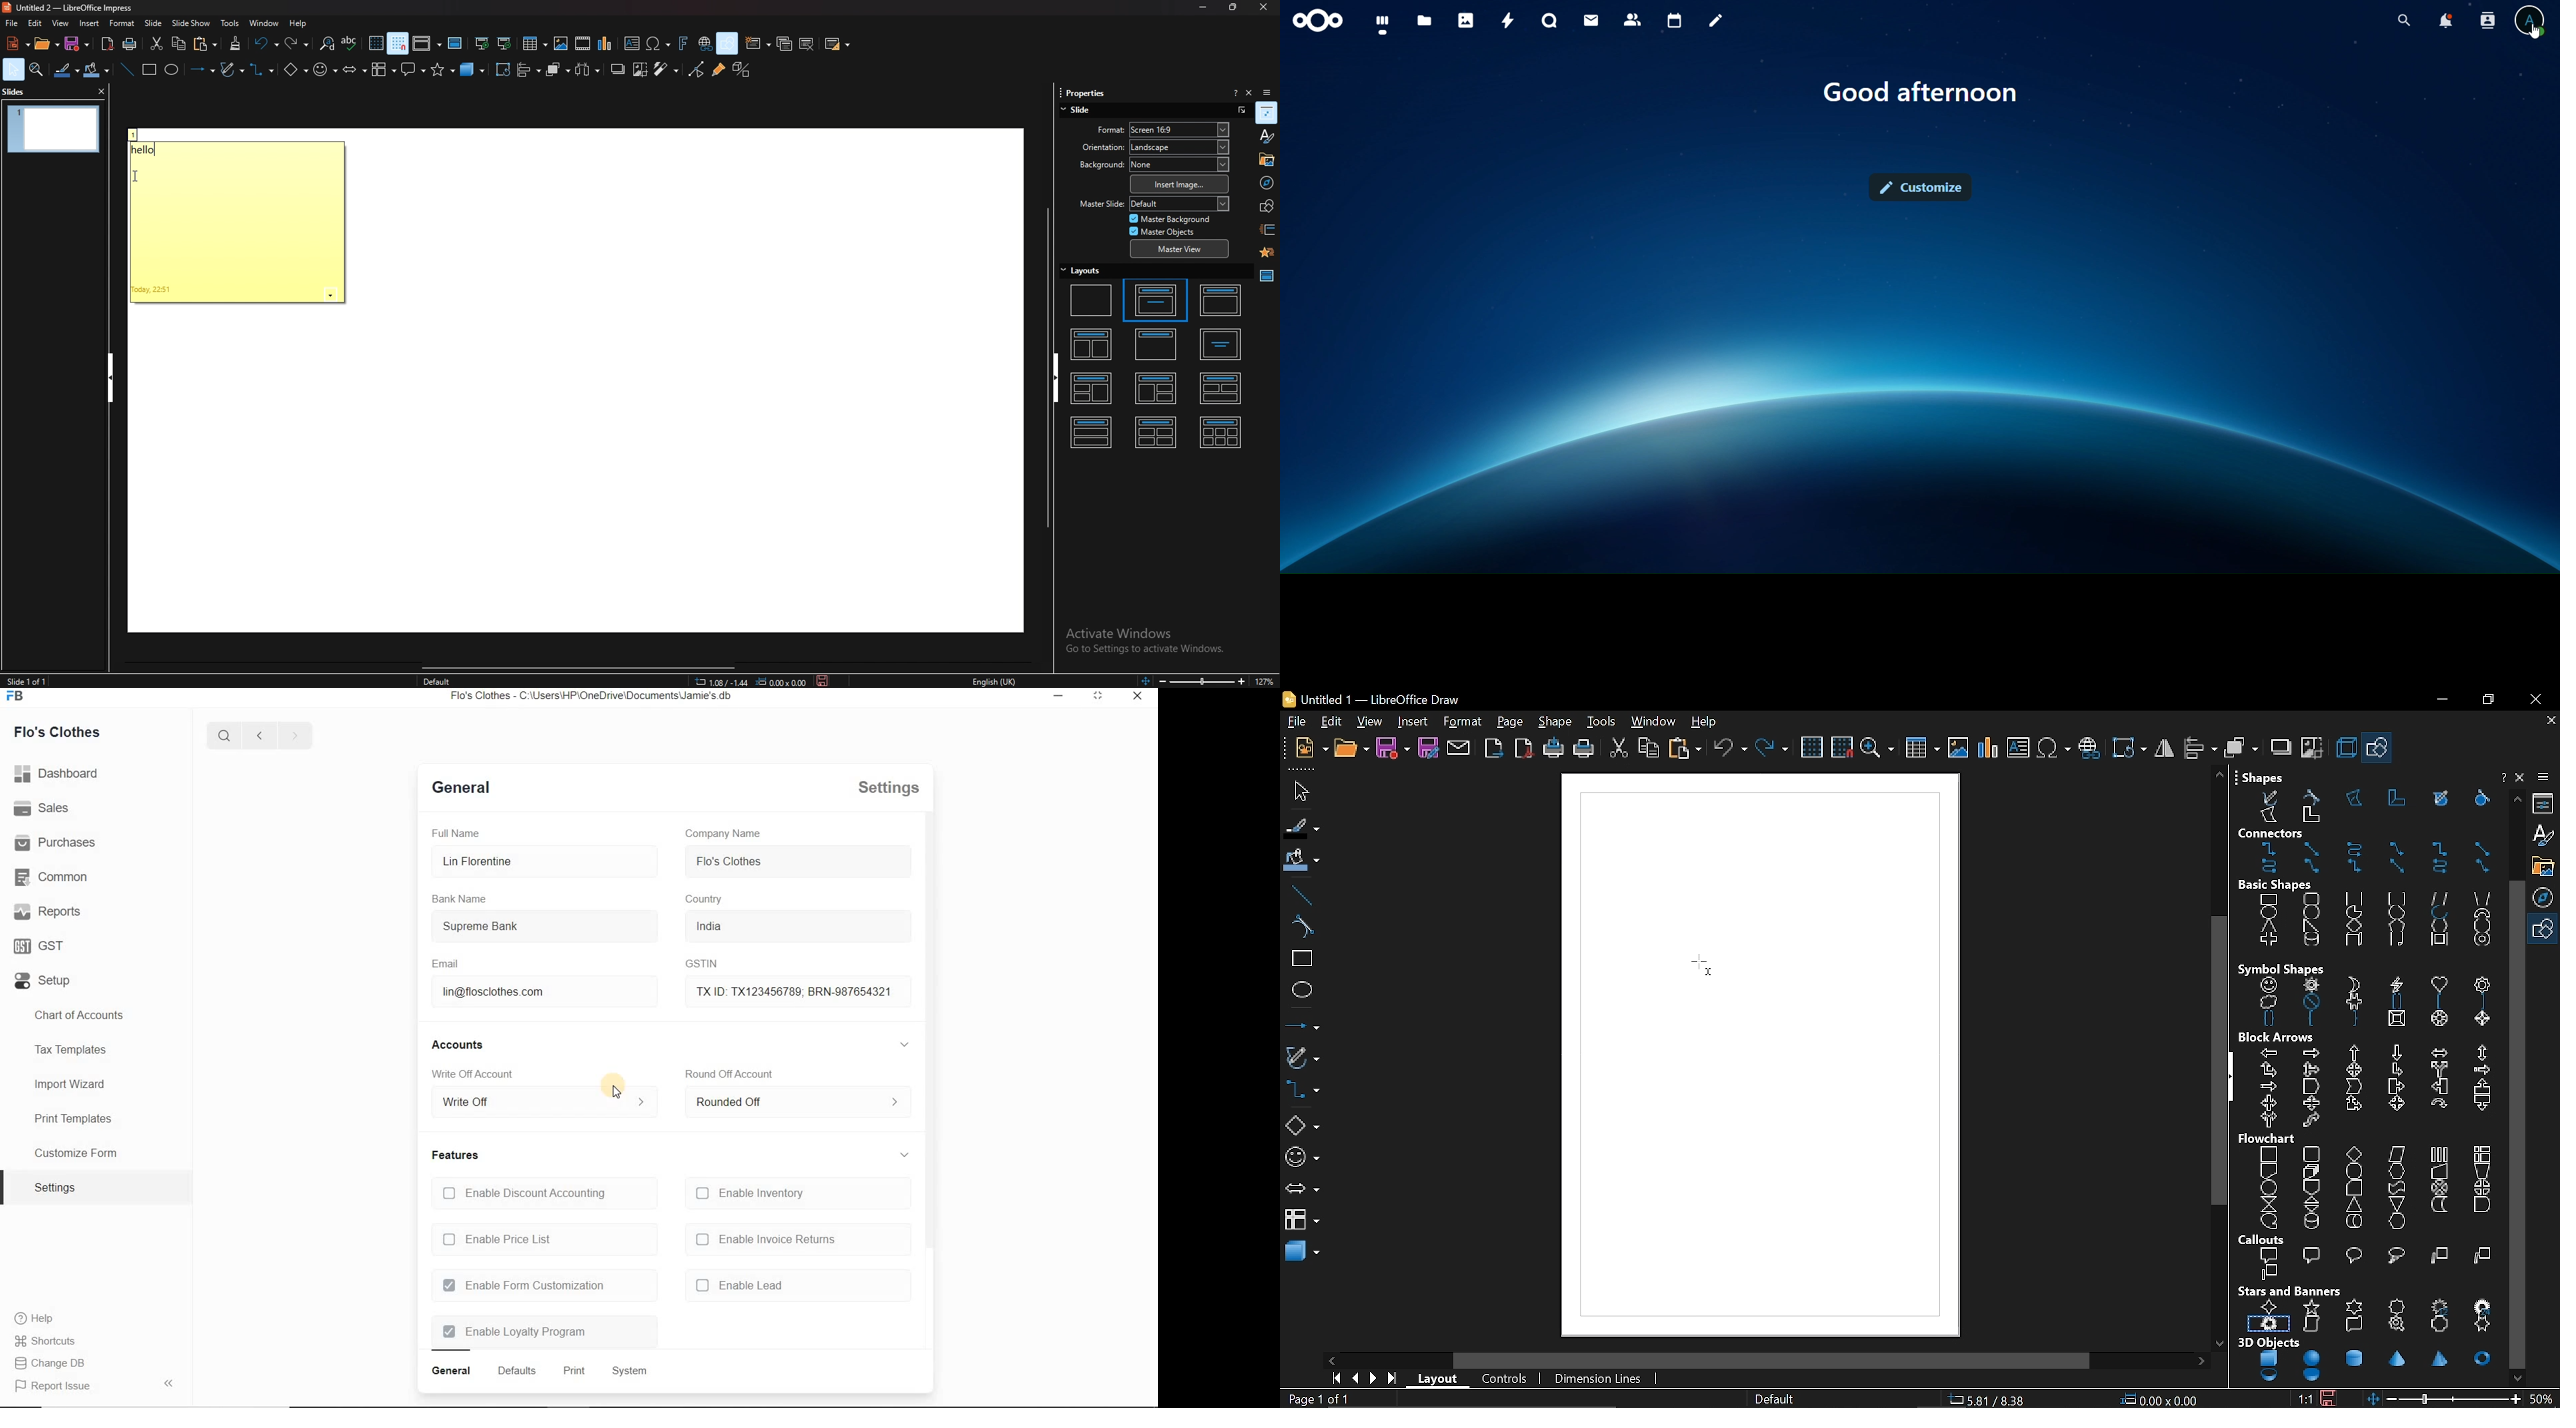 This screenshot has height=1428, width=2576. Describe the element at coordinates (583, 43) in the screenshot. I see `insert audio or video` at that location.